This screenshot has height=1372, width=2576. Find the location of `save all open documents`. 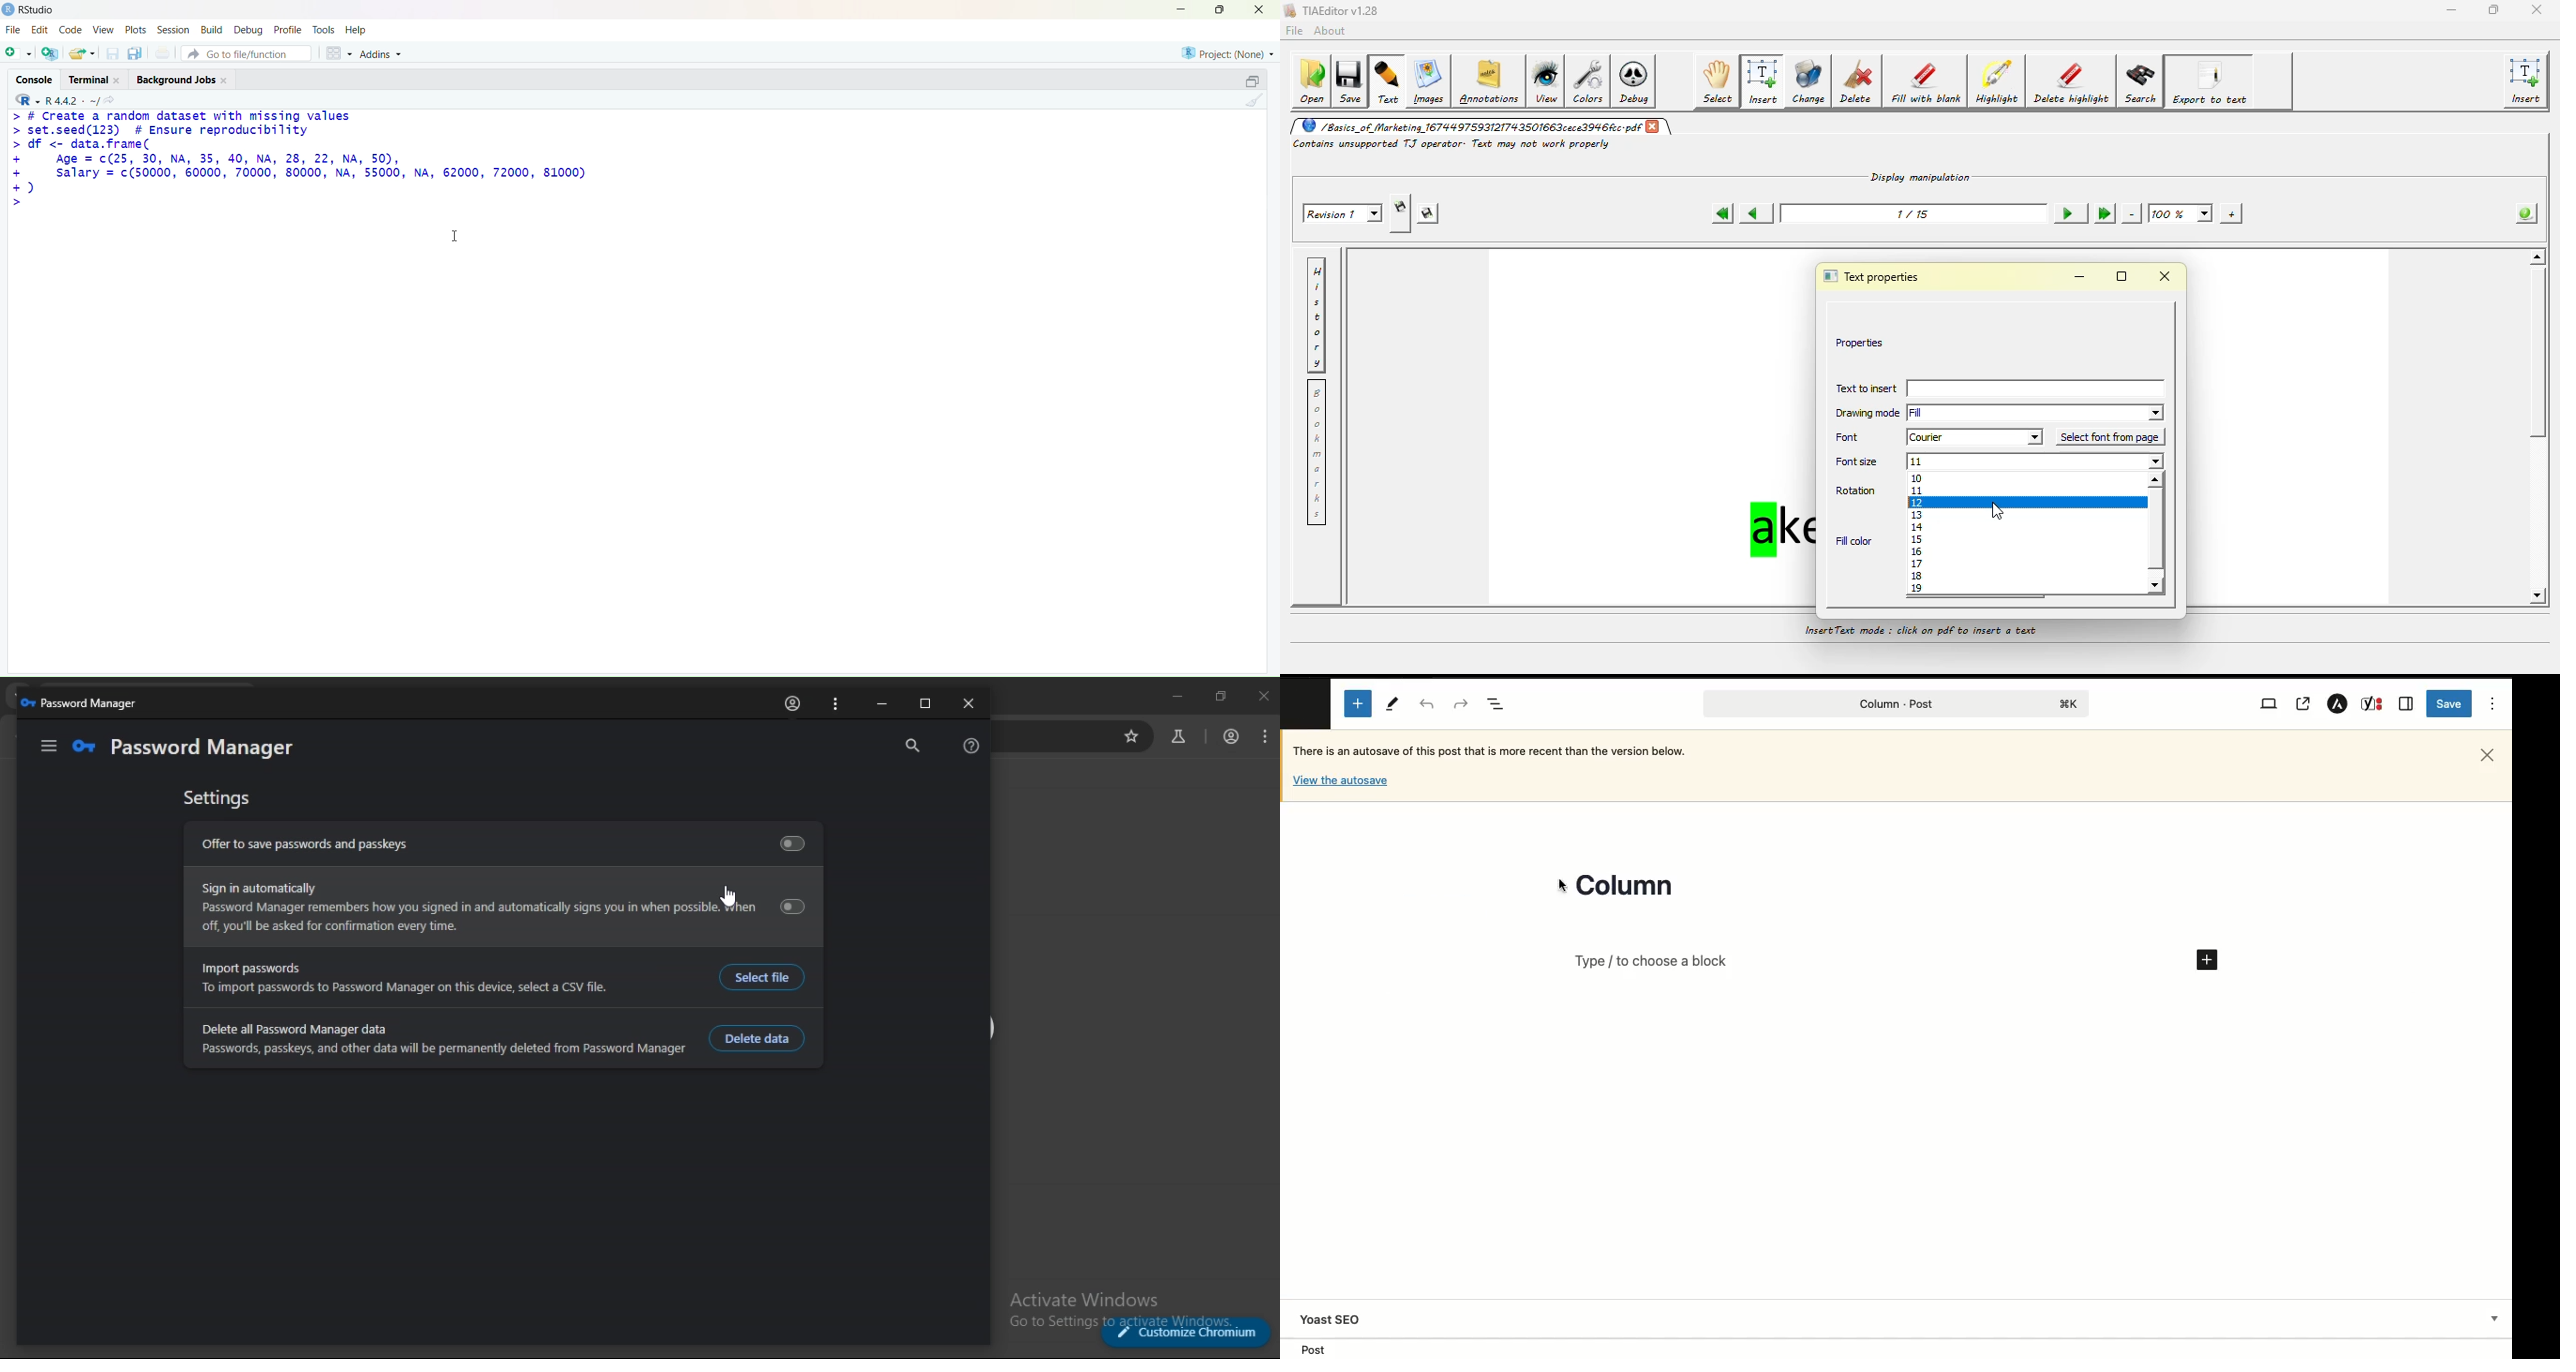

save all open documents is located at coordinates (135, 54).